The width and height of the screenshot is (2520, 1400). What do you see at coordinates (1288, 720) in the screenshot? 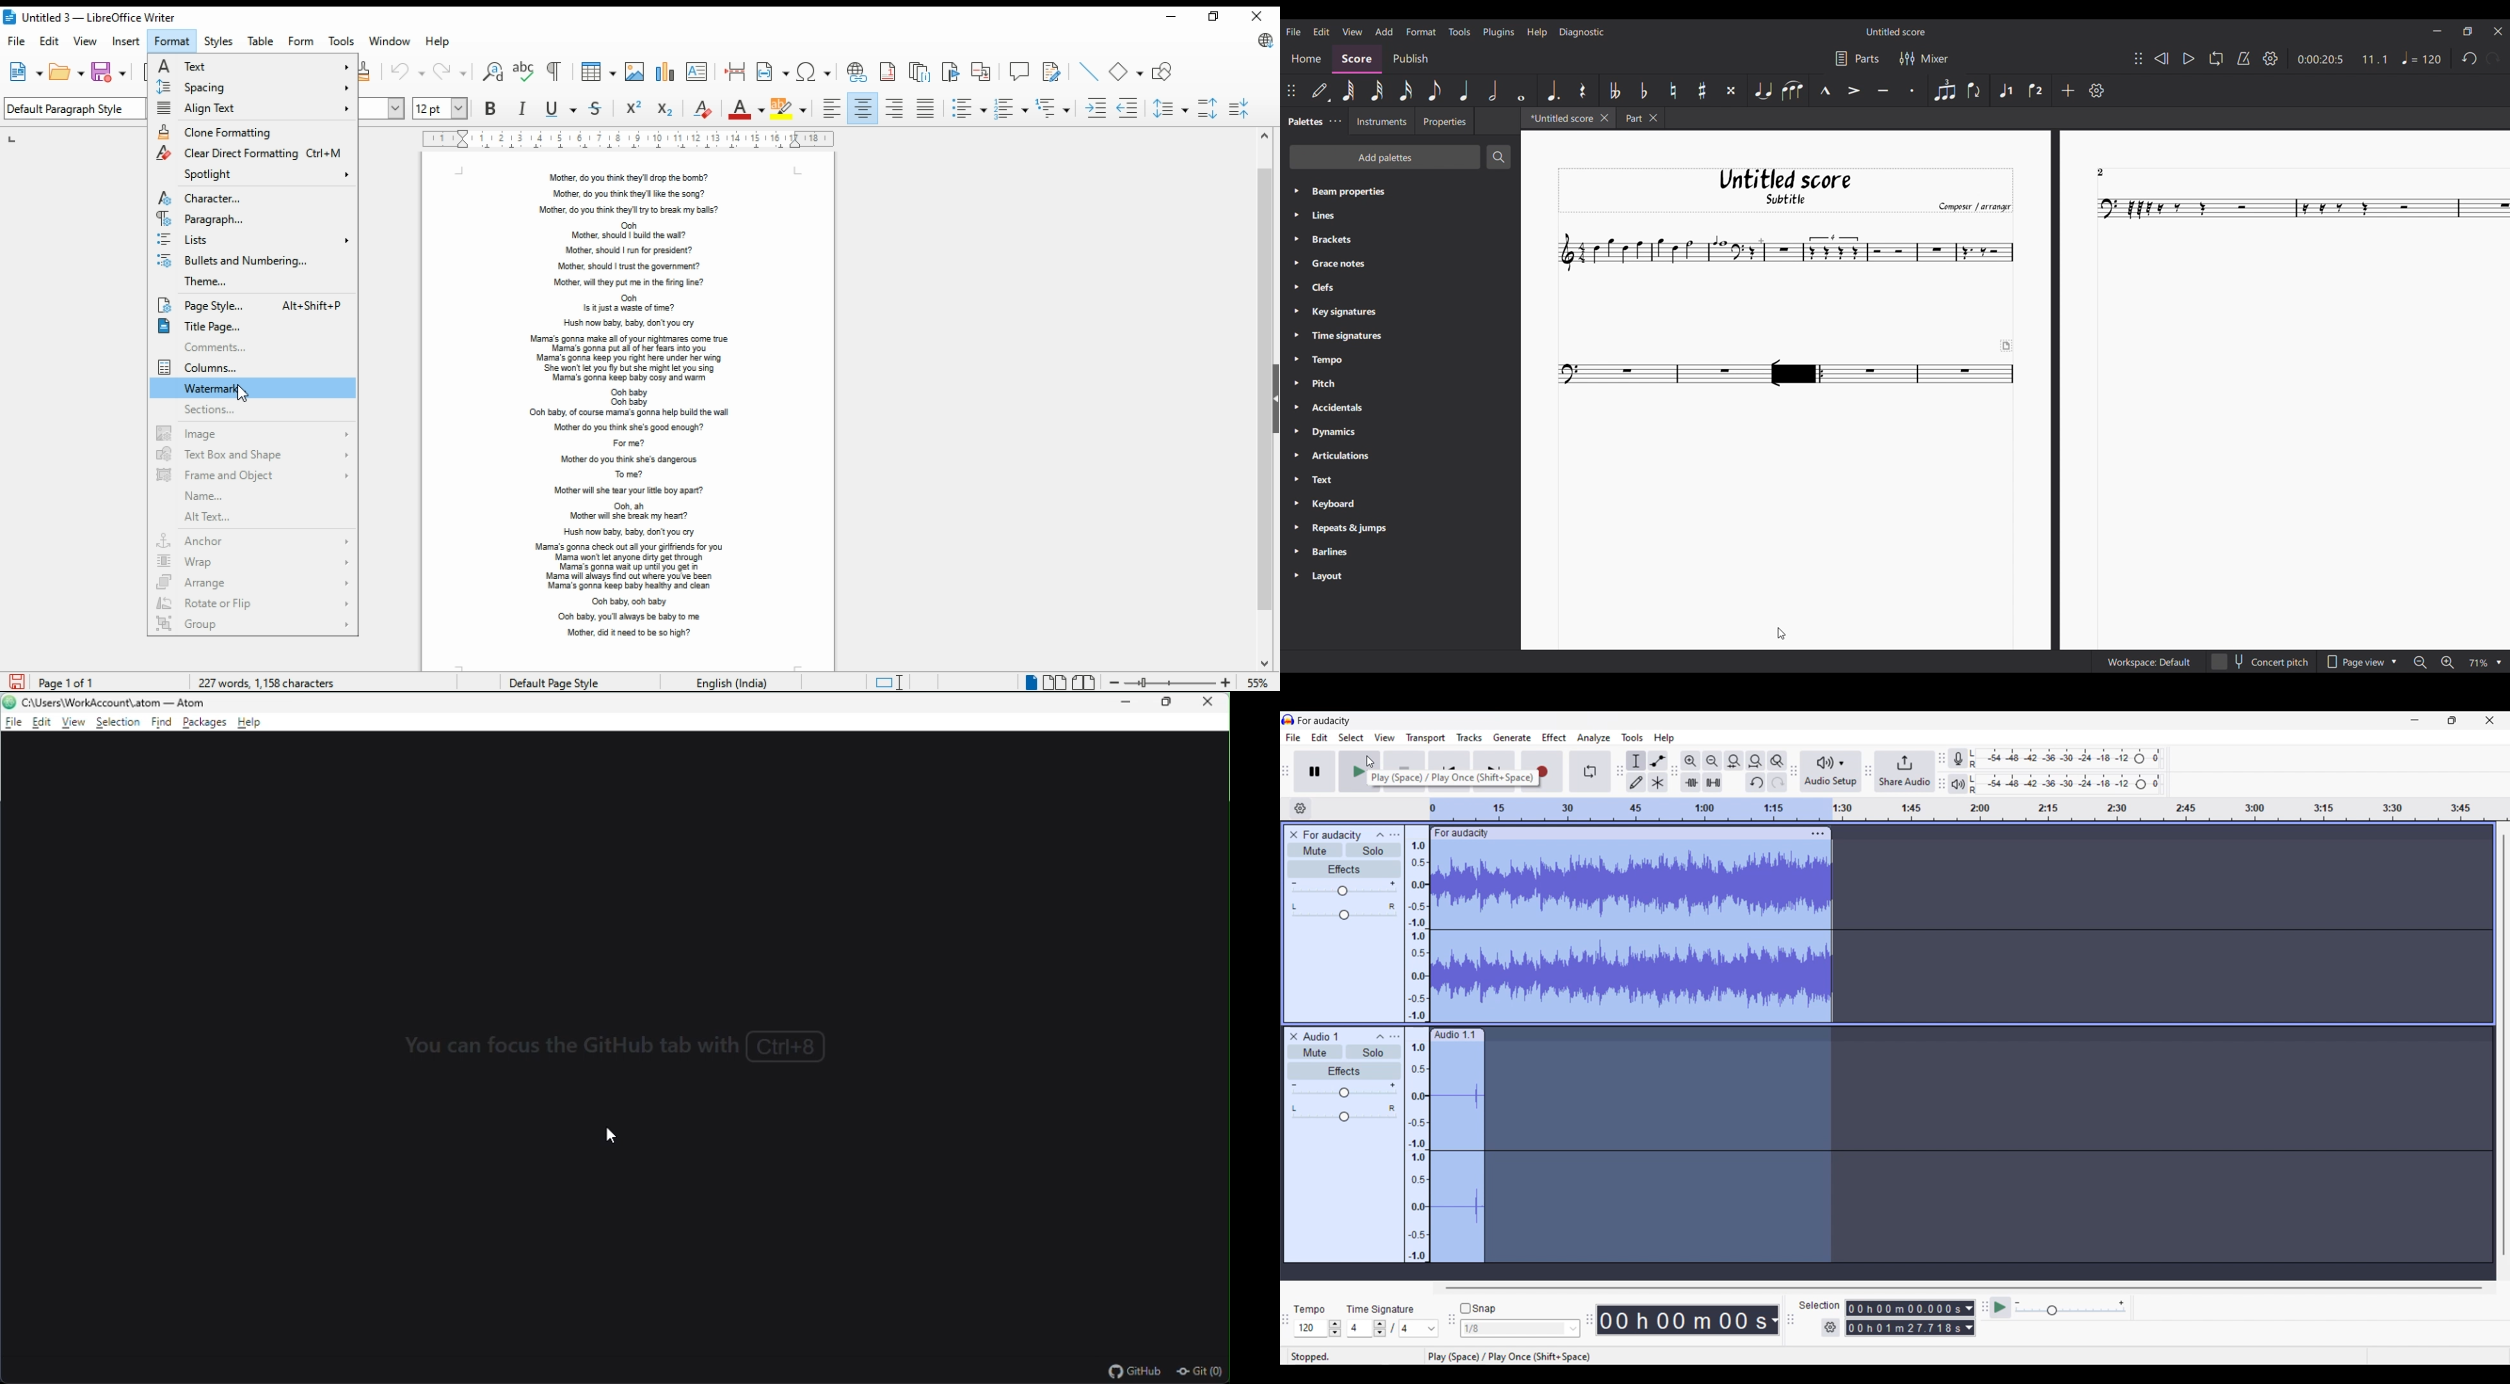
I see `Software logo` at bounding box center [1288, 720].